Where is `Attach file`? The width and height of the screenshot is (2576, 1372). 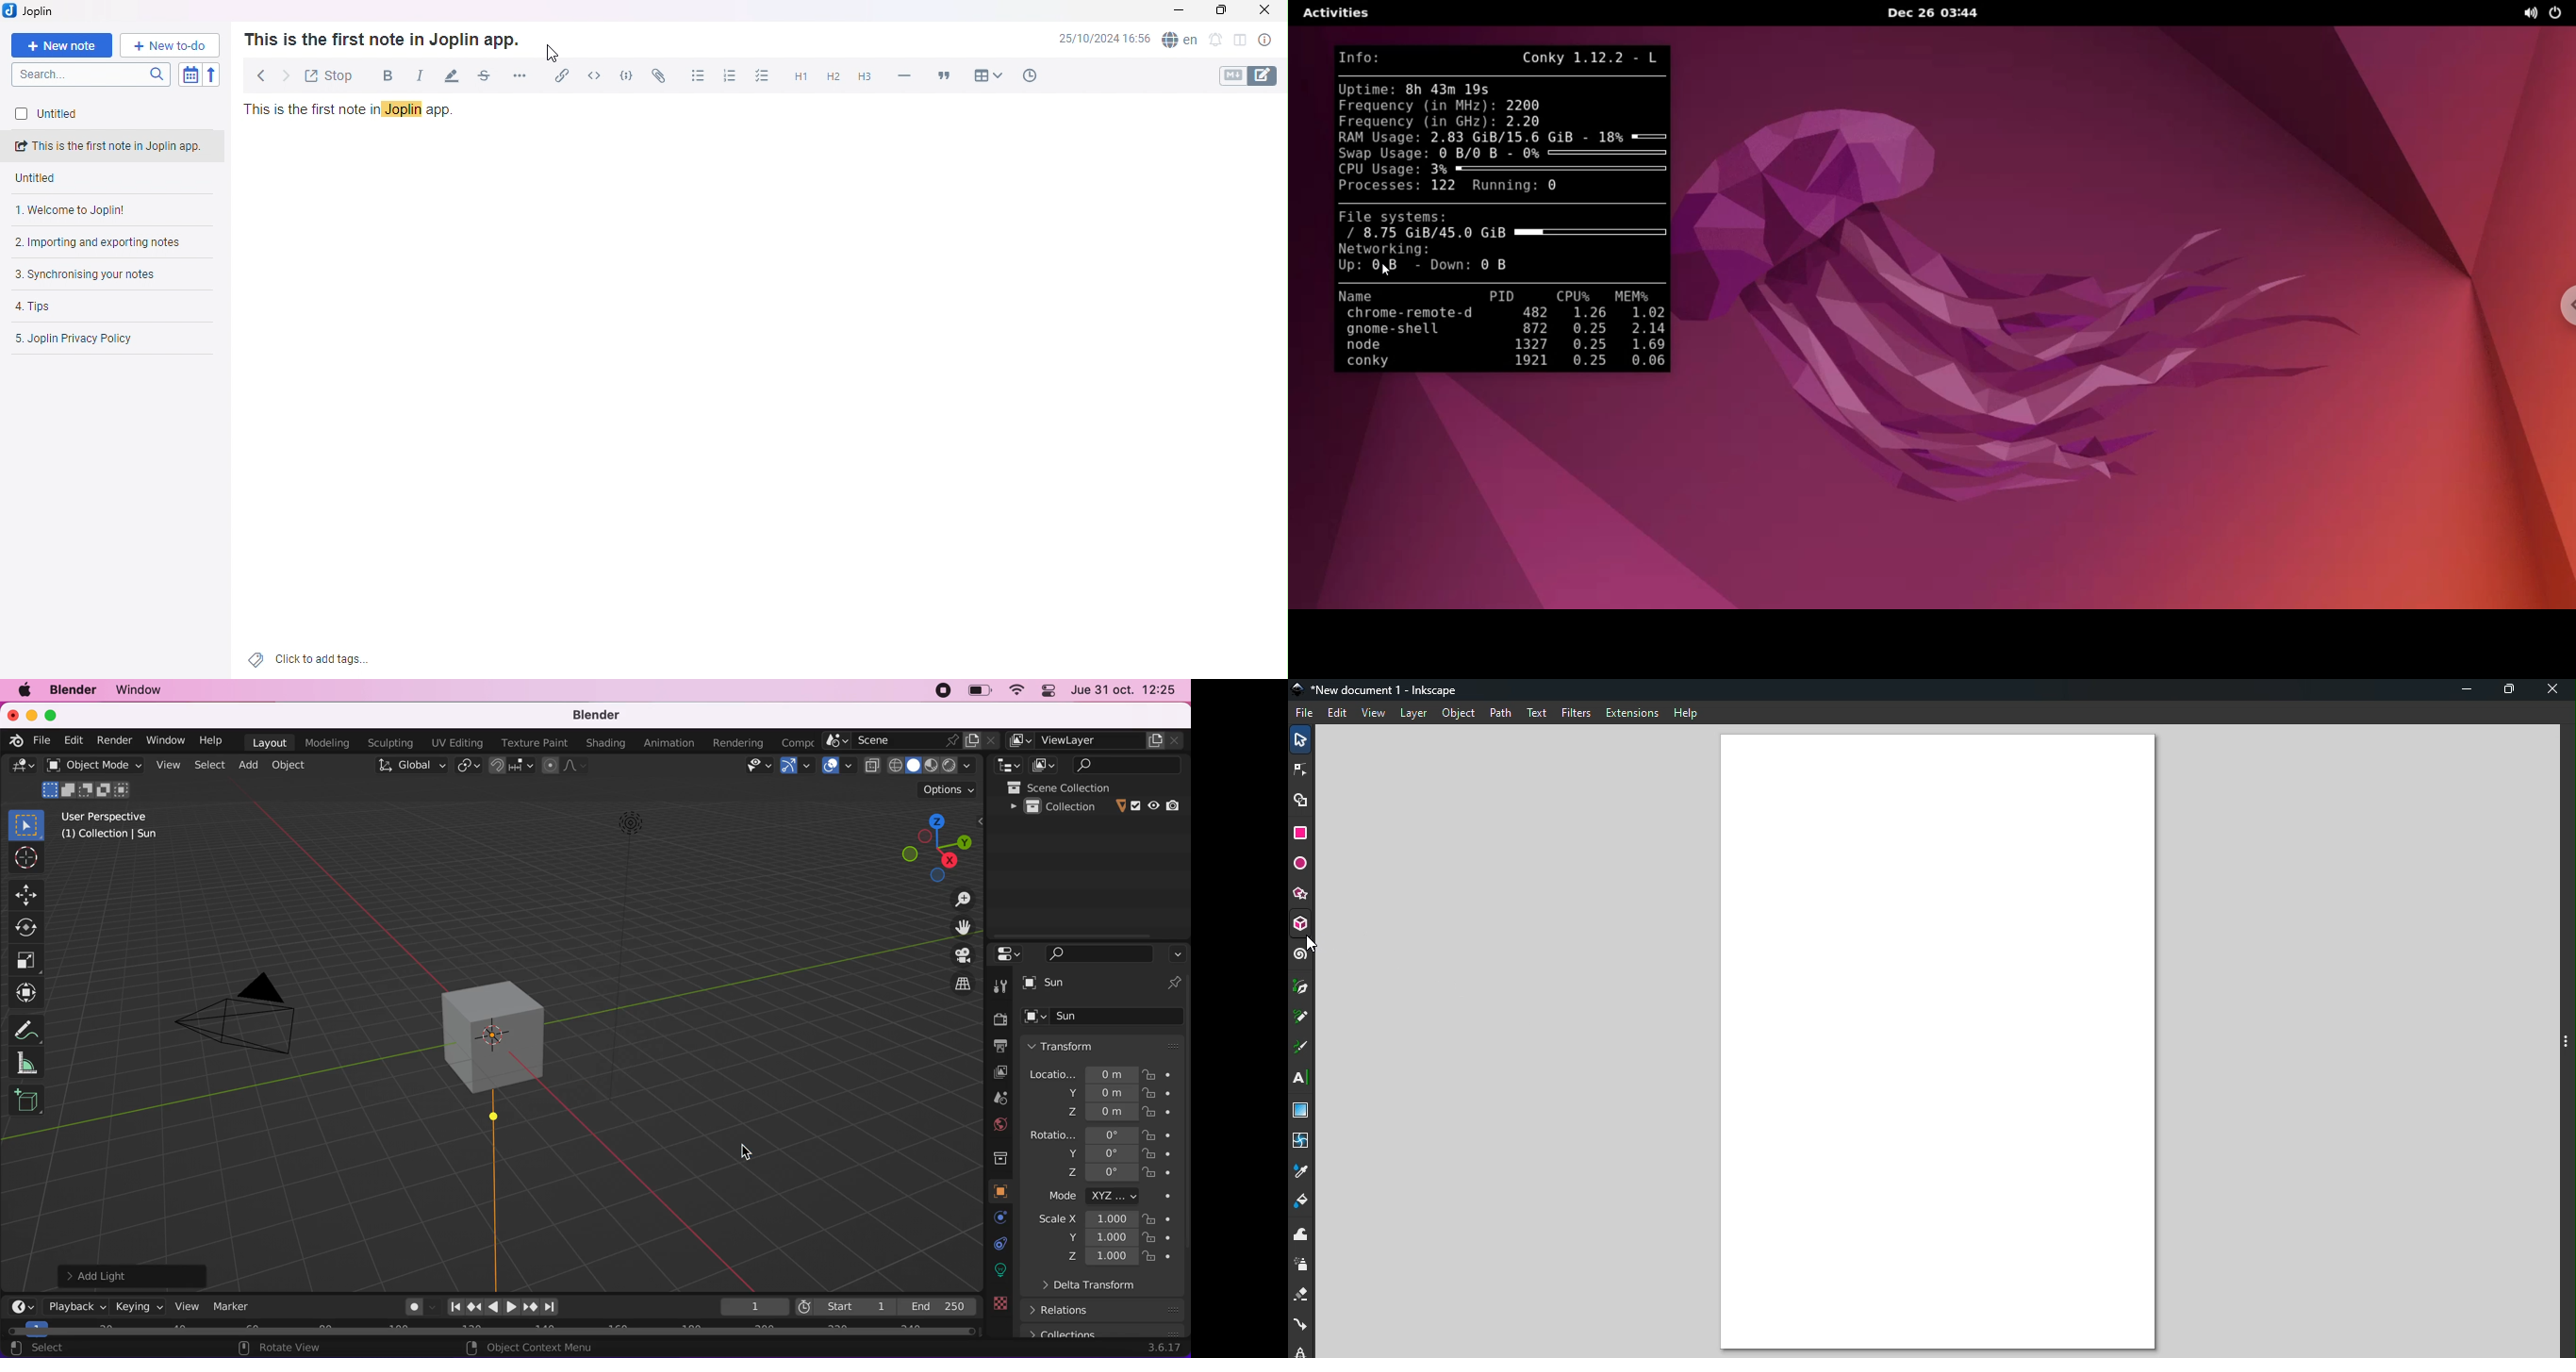
Attach file is located at coordinates (658, 75).